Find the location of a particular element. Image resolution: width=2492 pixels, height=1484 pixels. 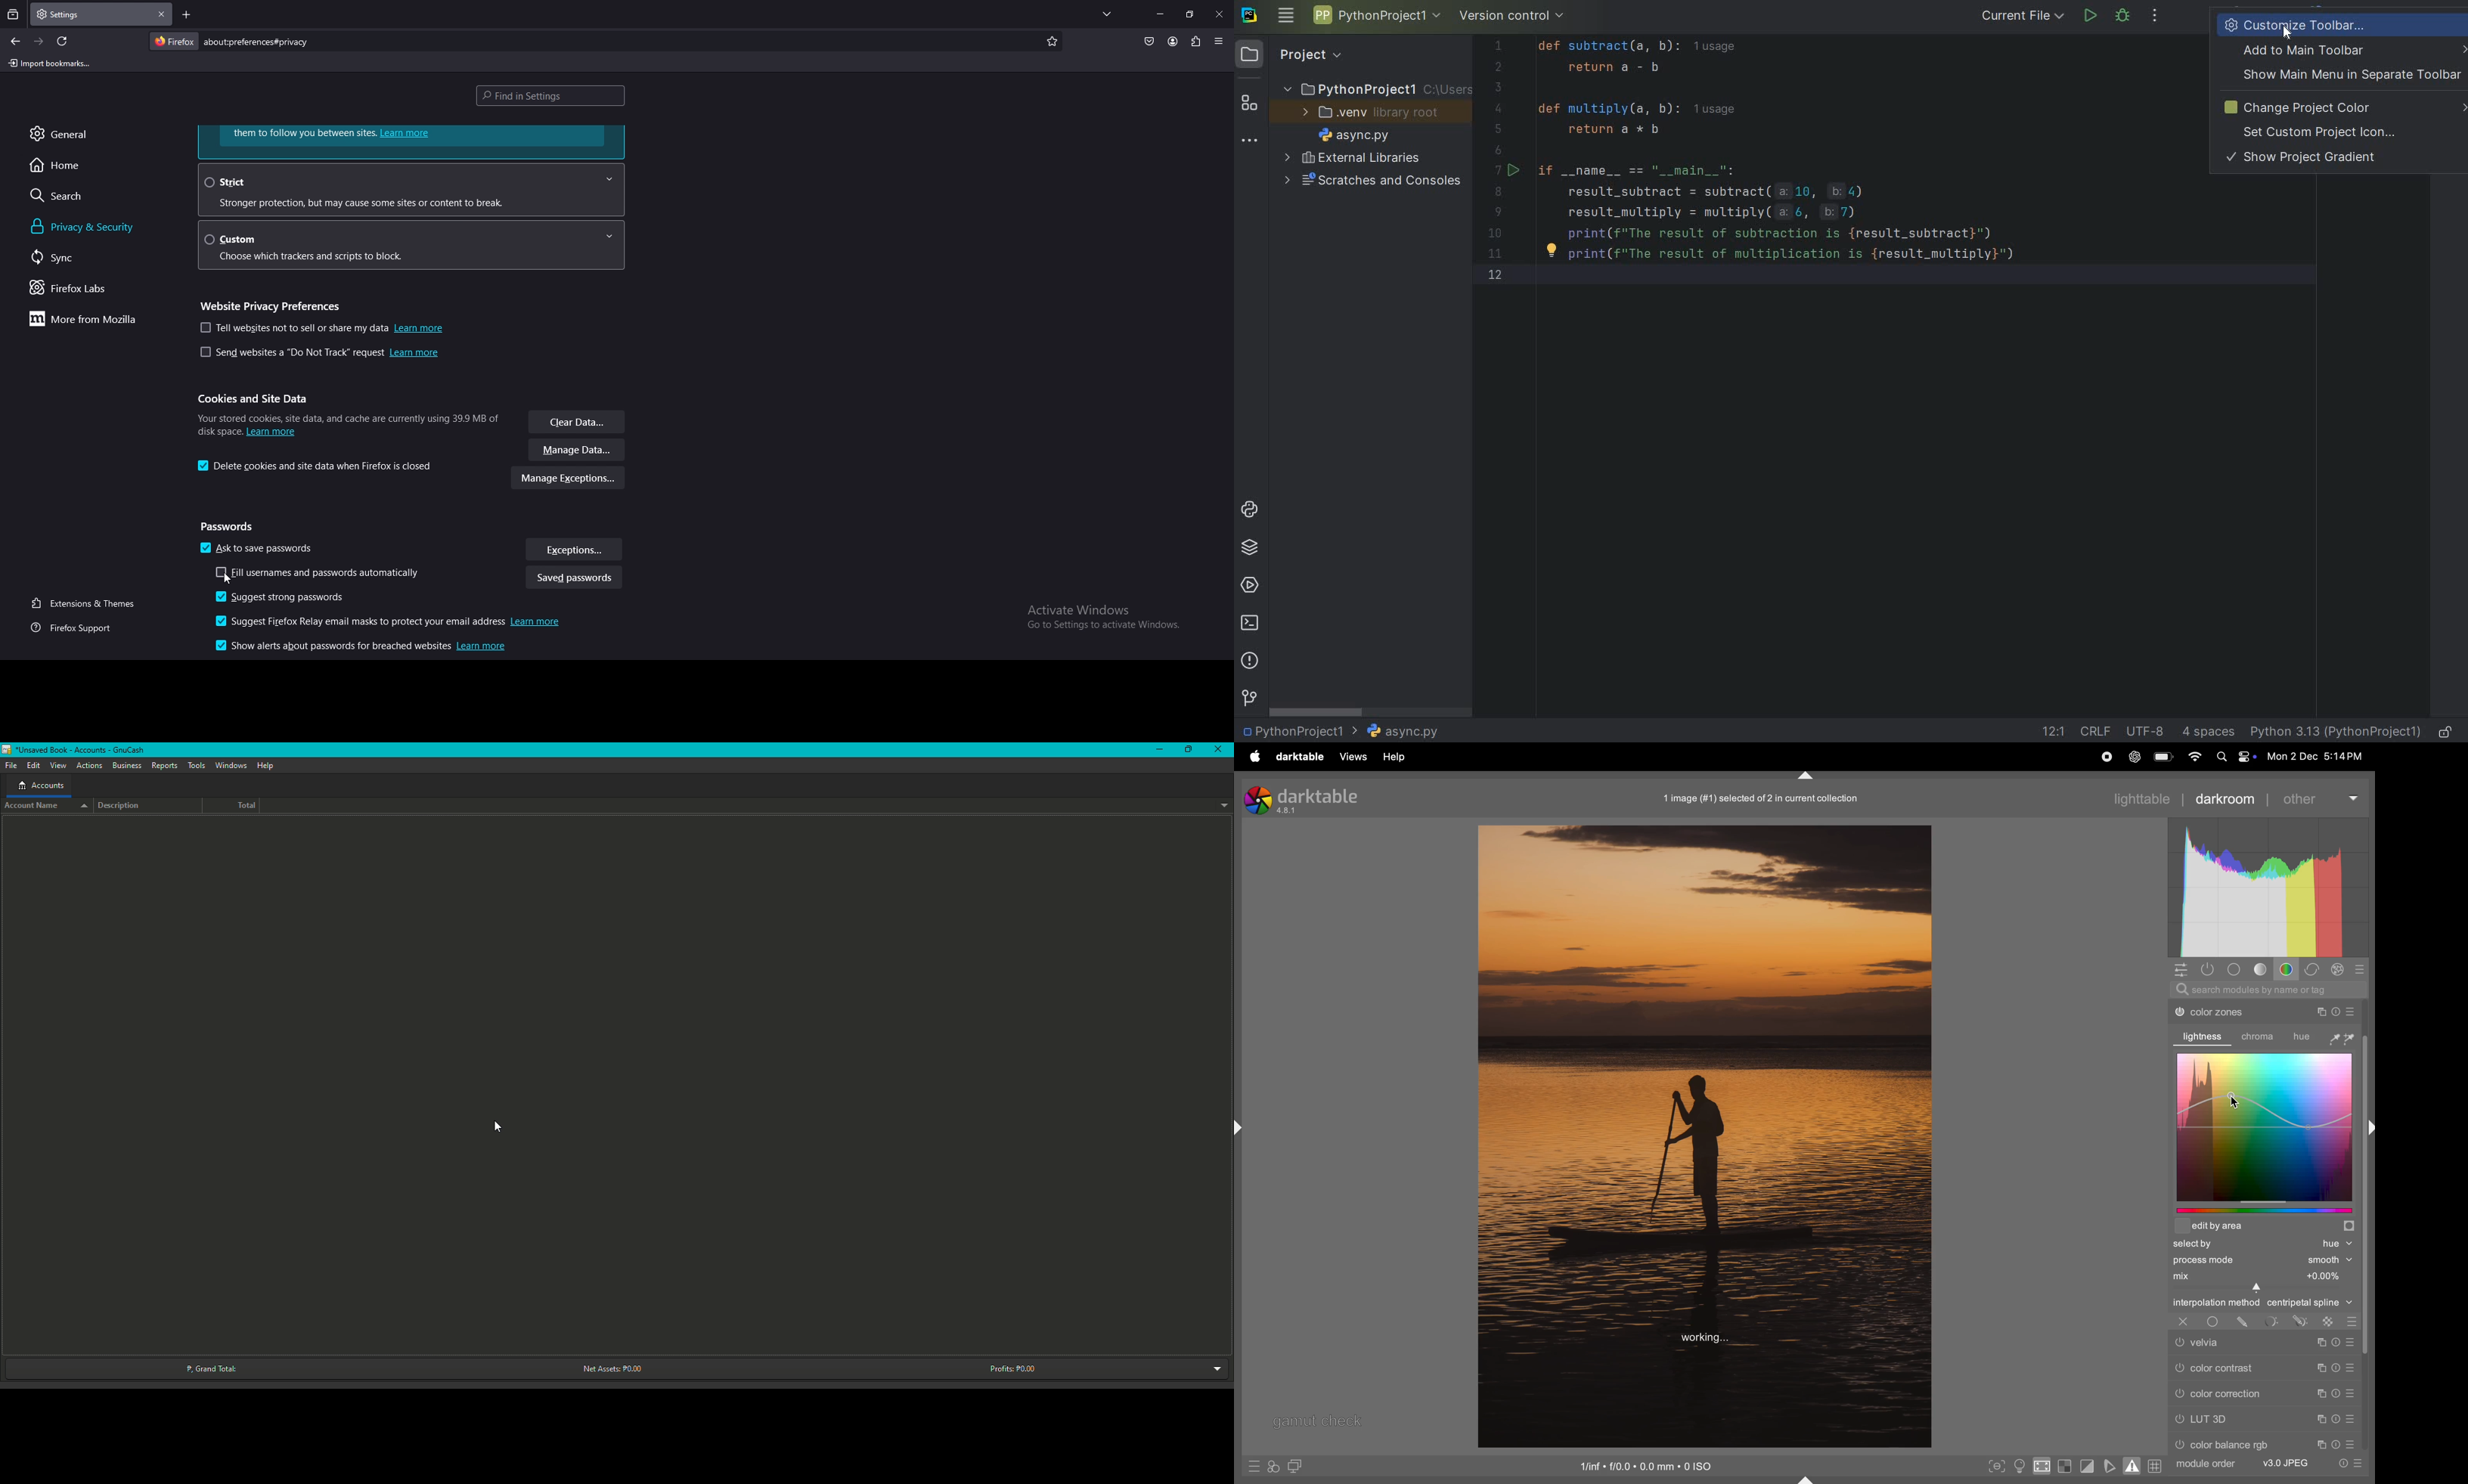

grid is located at coordinates (2157, 1466).